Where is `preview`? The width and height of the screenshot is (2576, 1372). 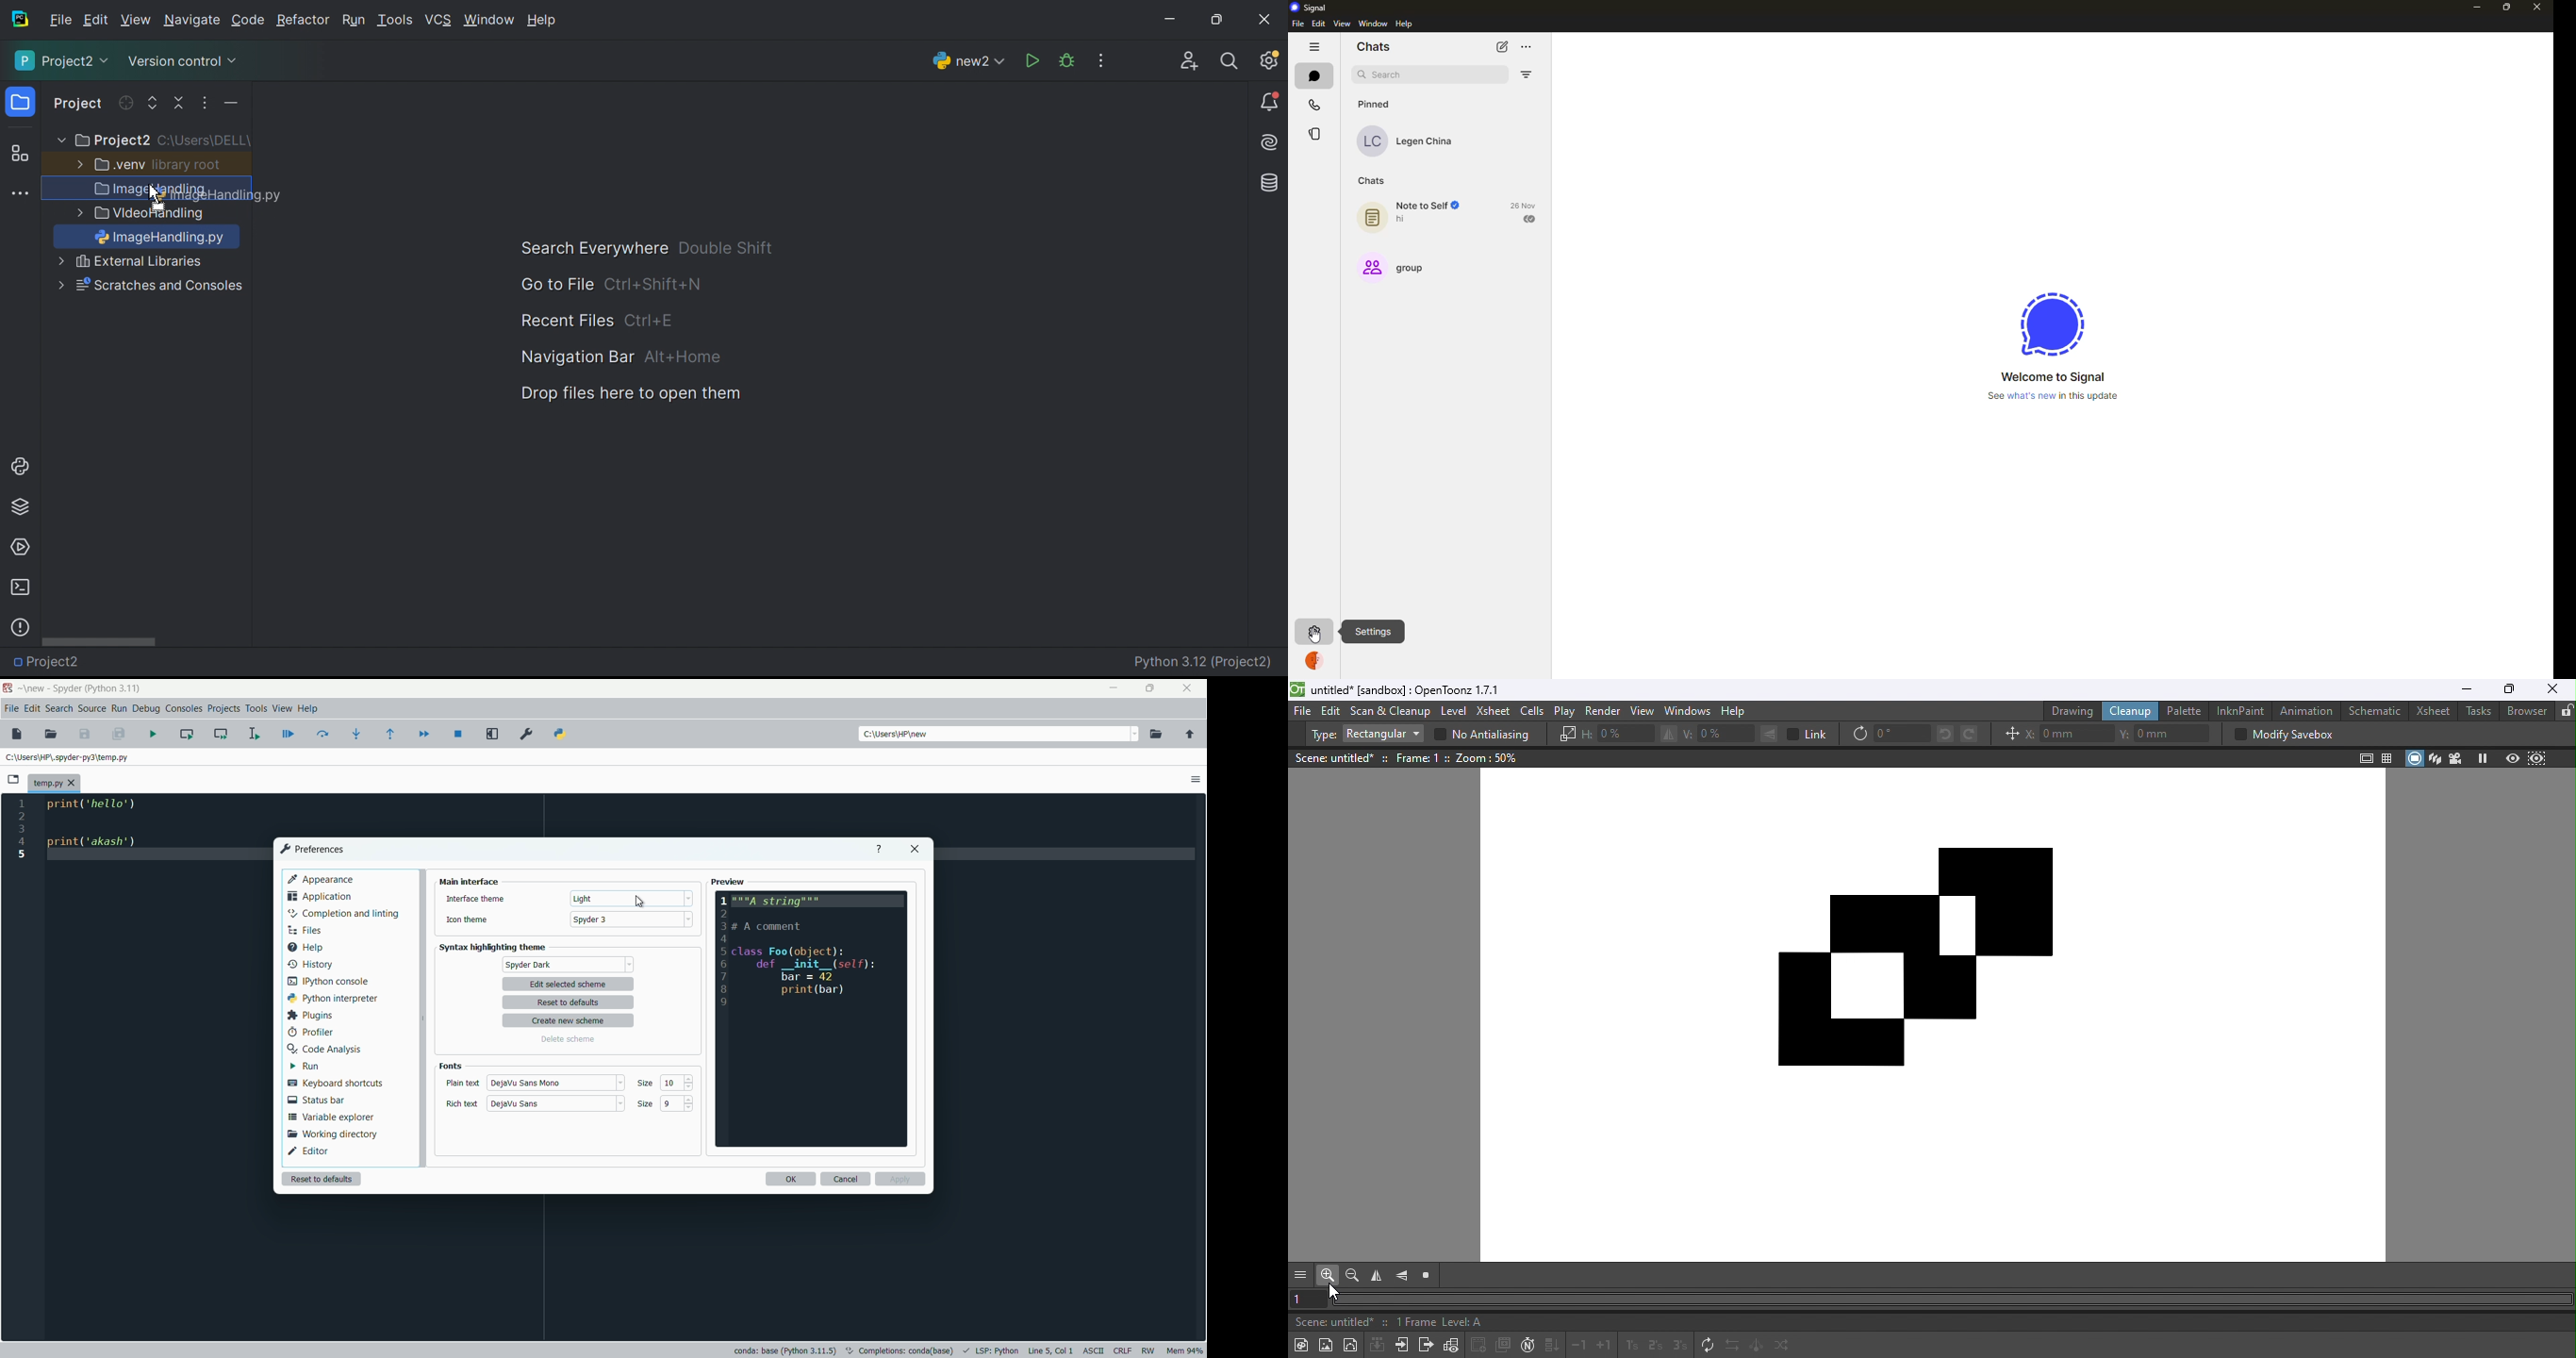 preview is located at coordinates (729, 882).